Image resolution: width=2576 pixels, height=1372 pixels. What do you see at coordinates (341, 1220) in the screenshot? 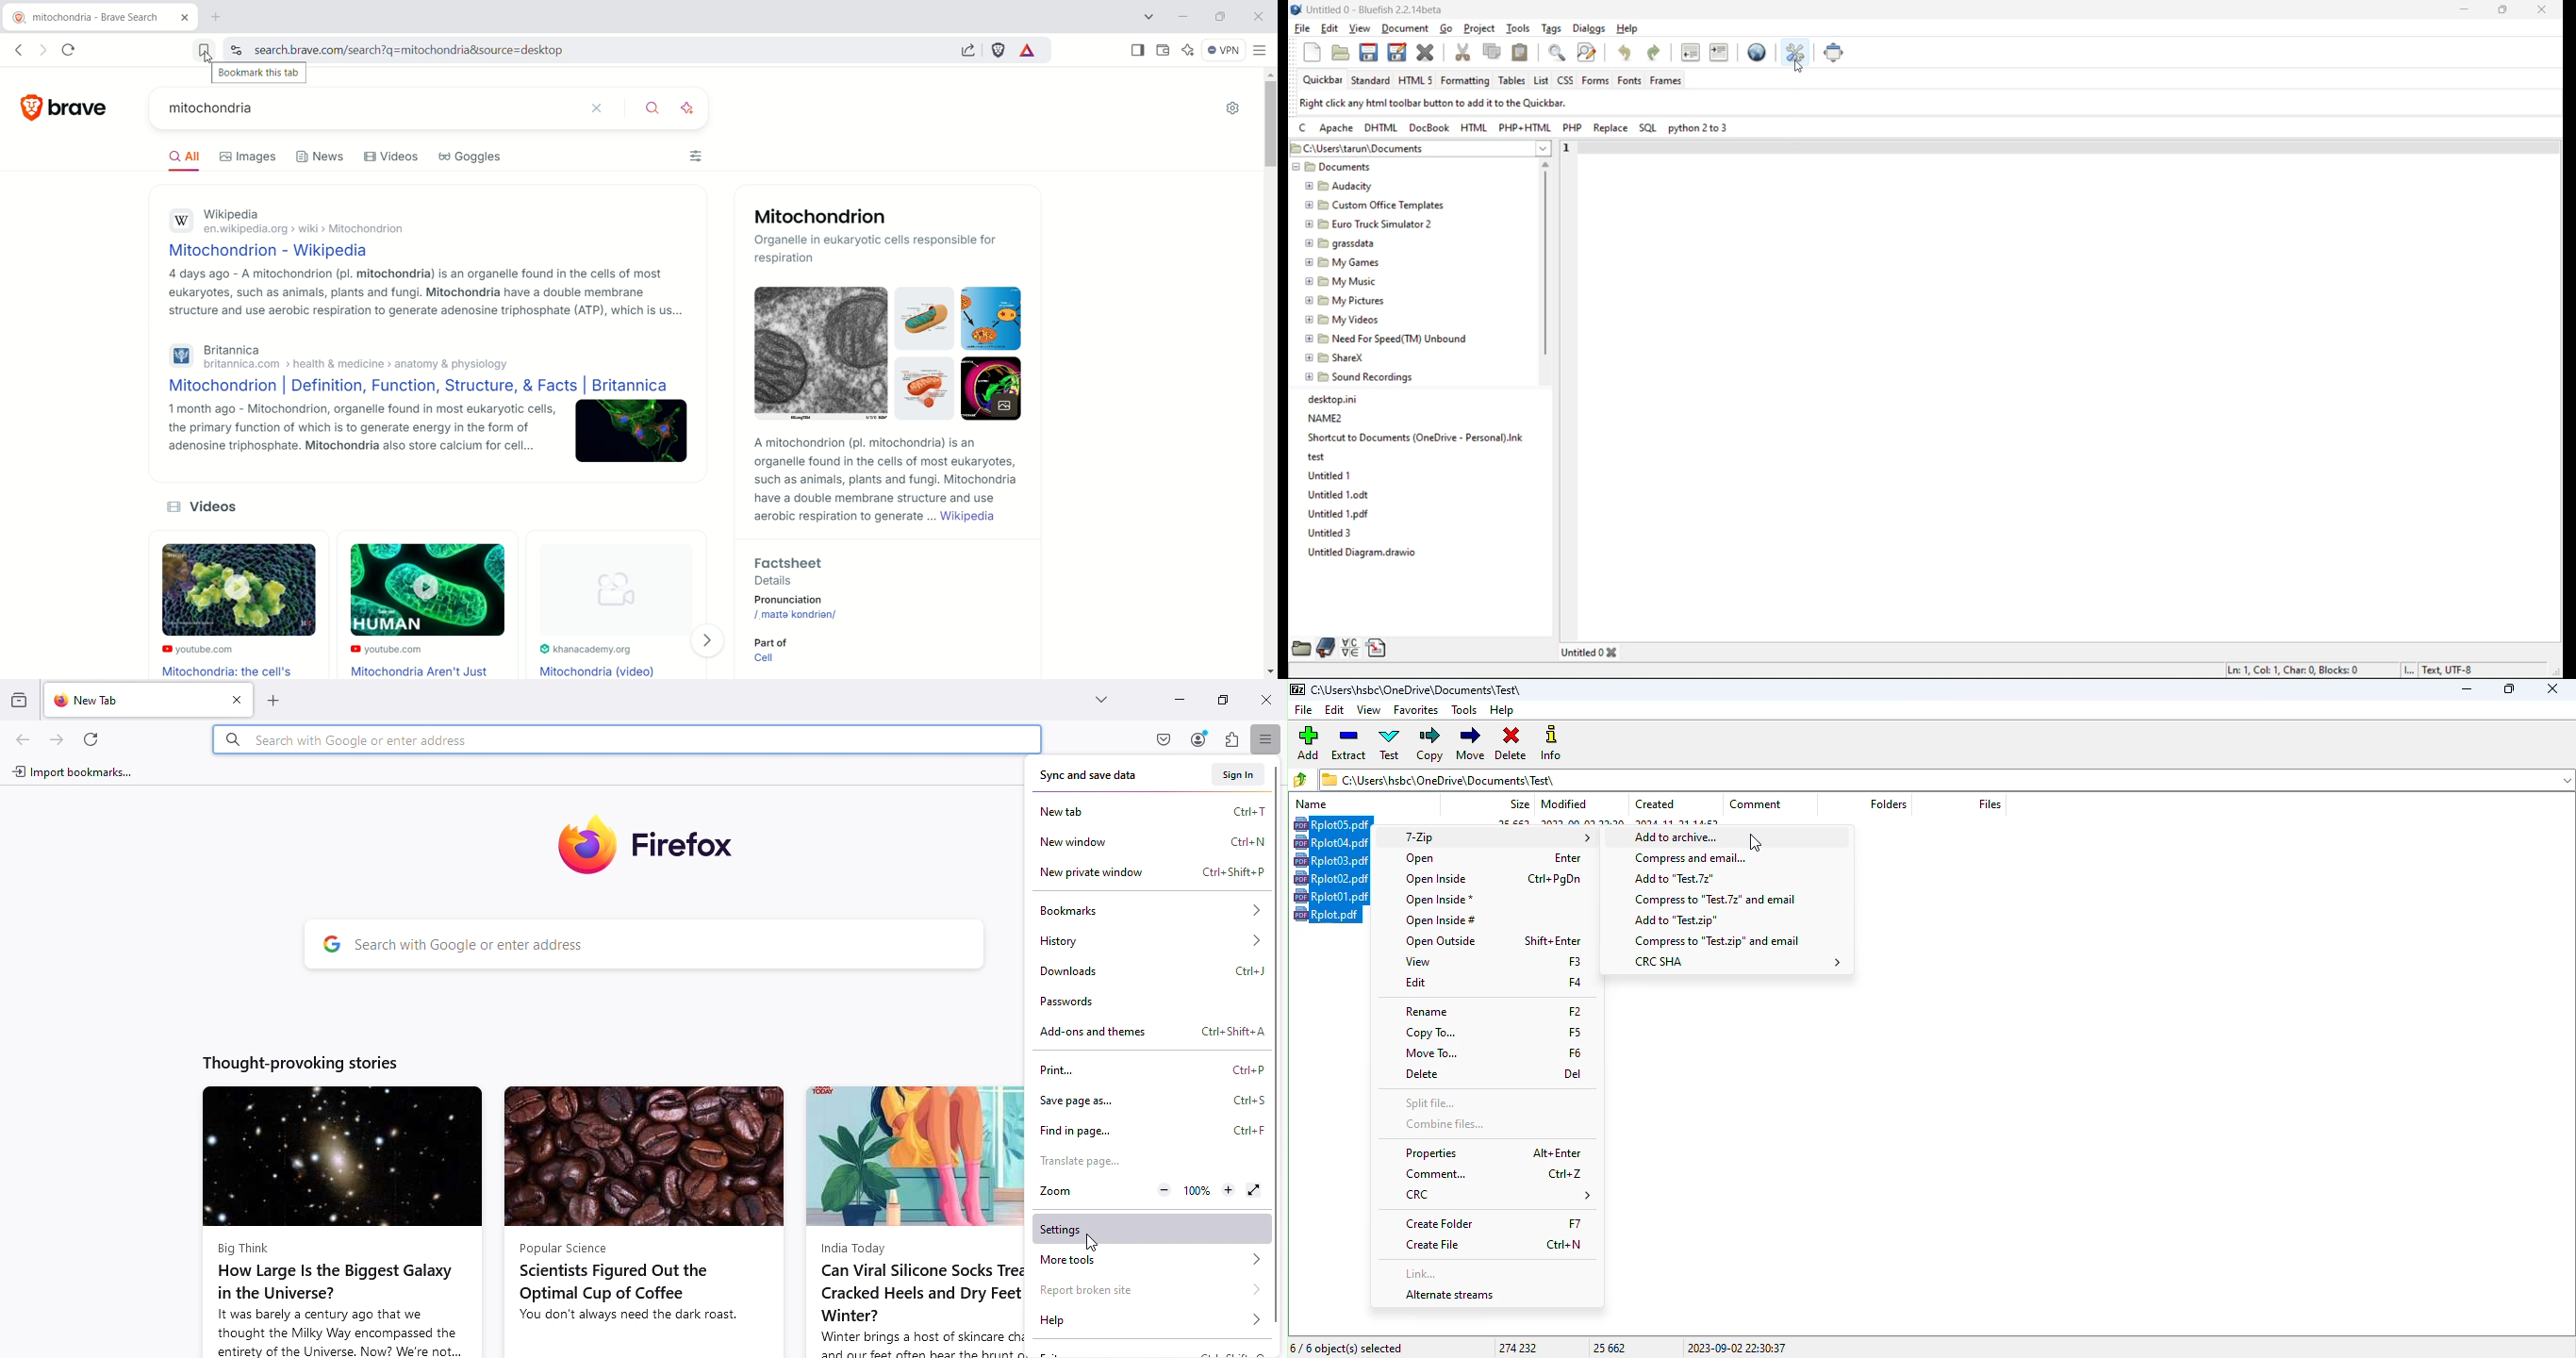
I see `News article` at bounding box center [341, 1220].